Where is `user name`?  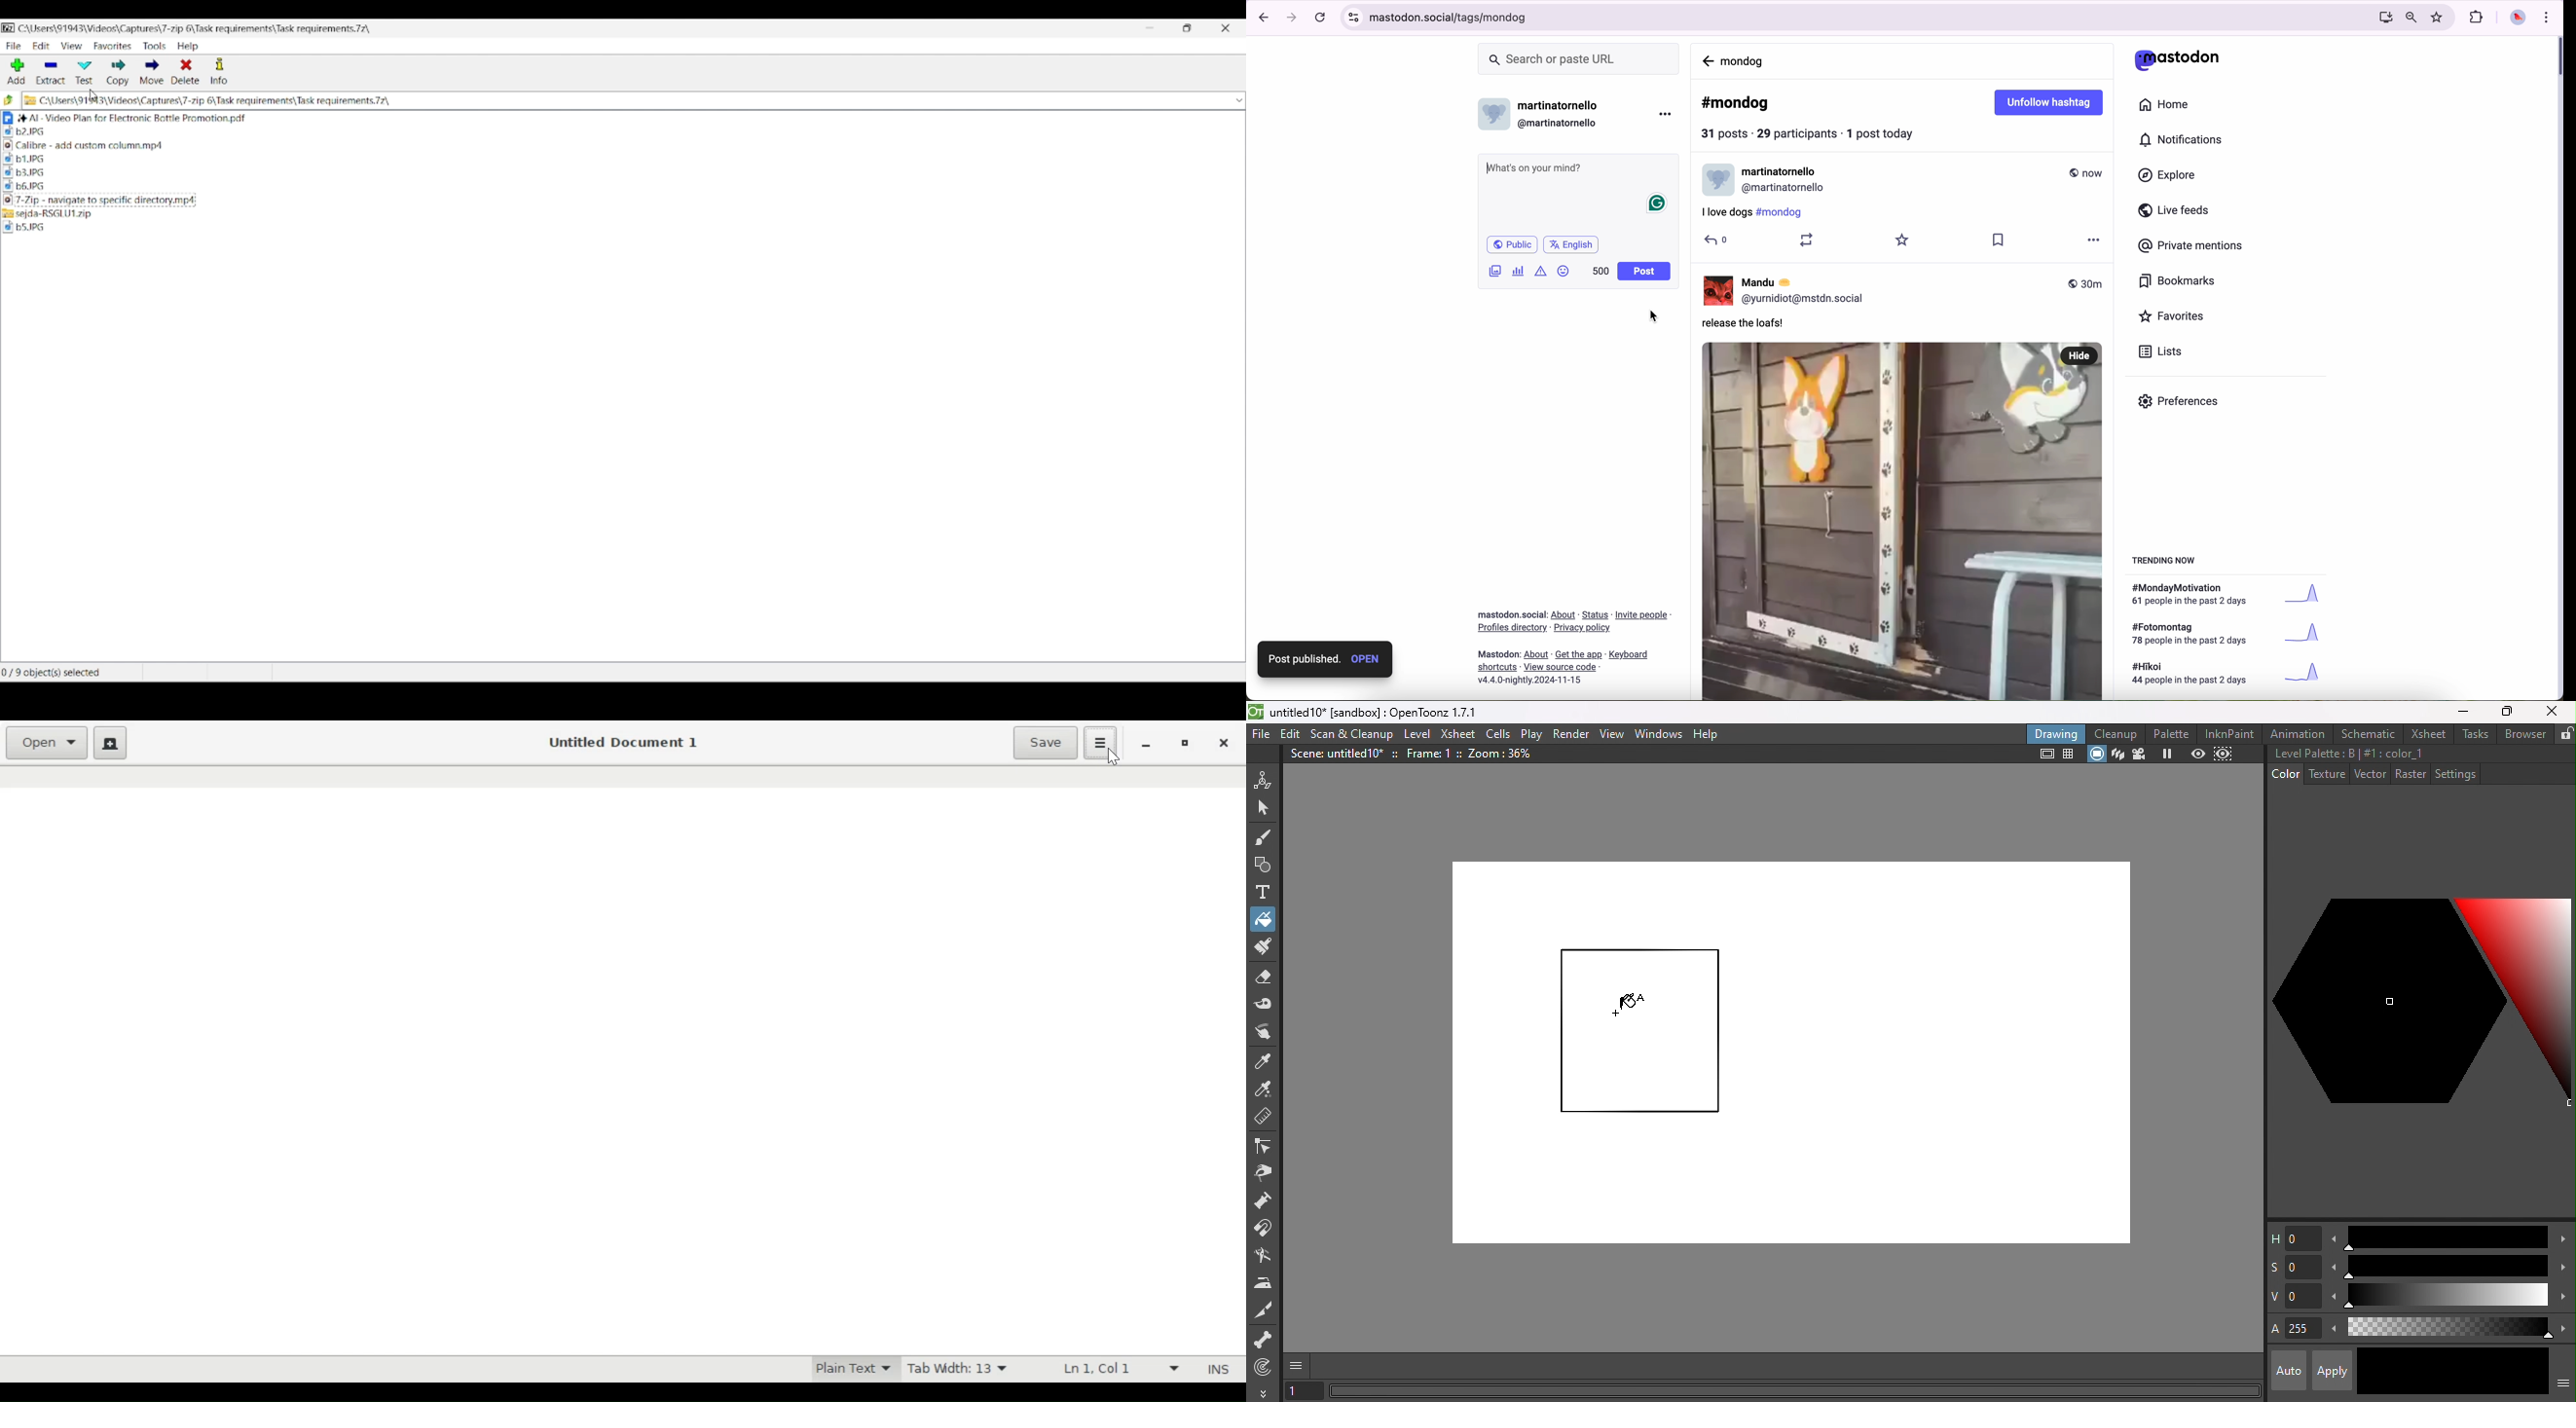 user name is located at coordinates (1562, 106).